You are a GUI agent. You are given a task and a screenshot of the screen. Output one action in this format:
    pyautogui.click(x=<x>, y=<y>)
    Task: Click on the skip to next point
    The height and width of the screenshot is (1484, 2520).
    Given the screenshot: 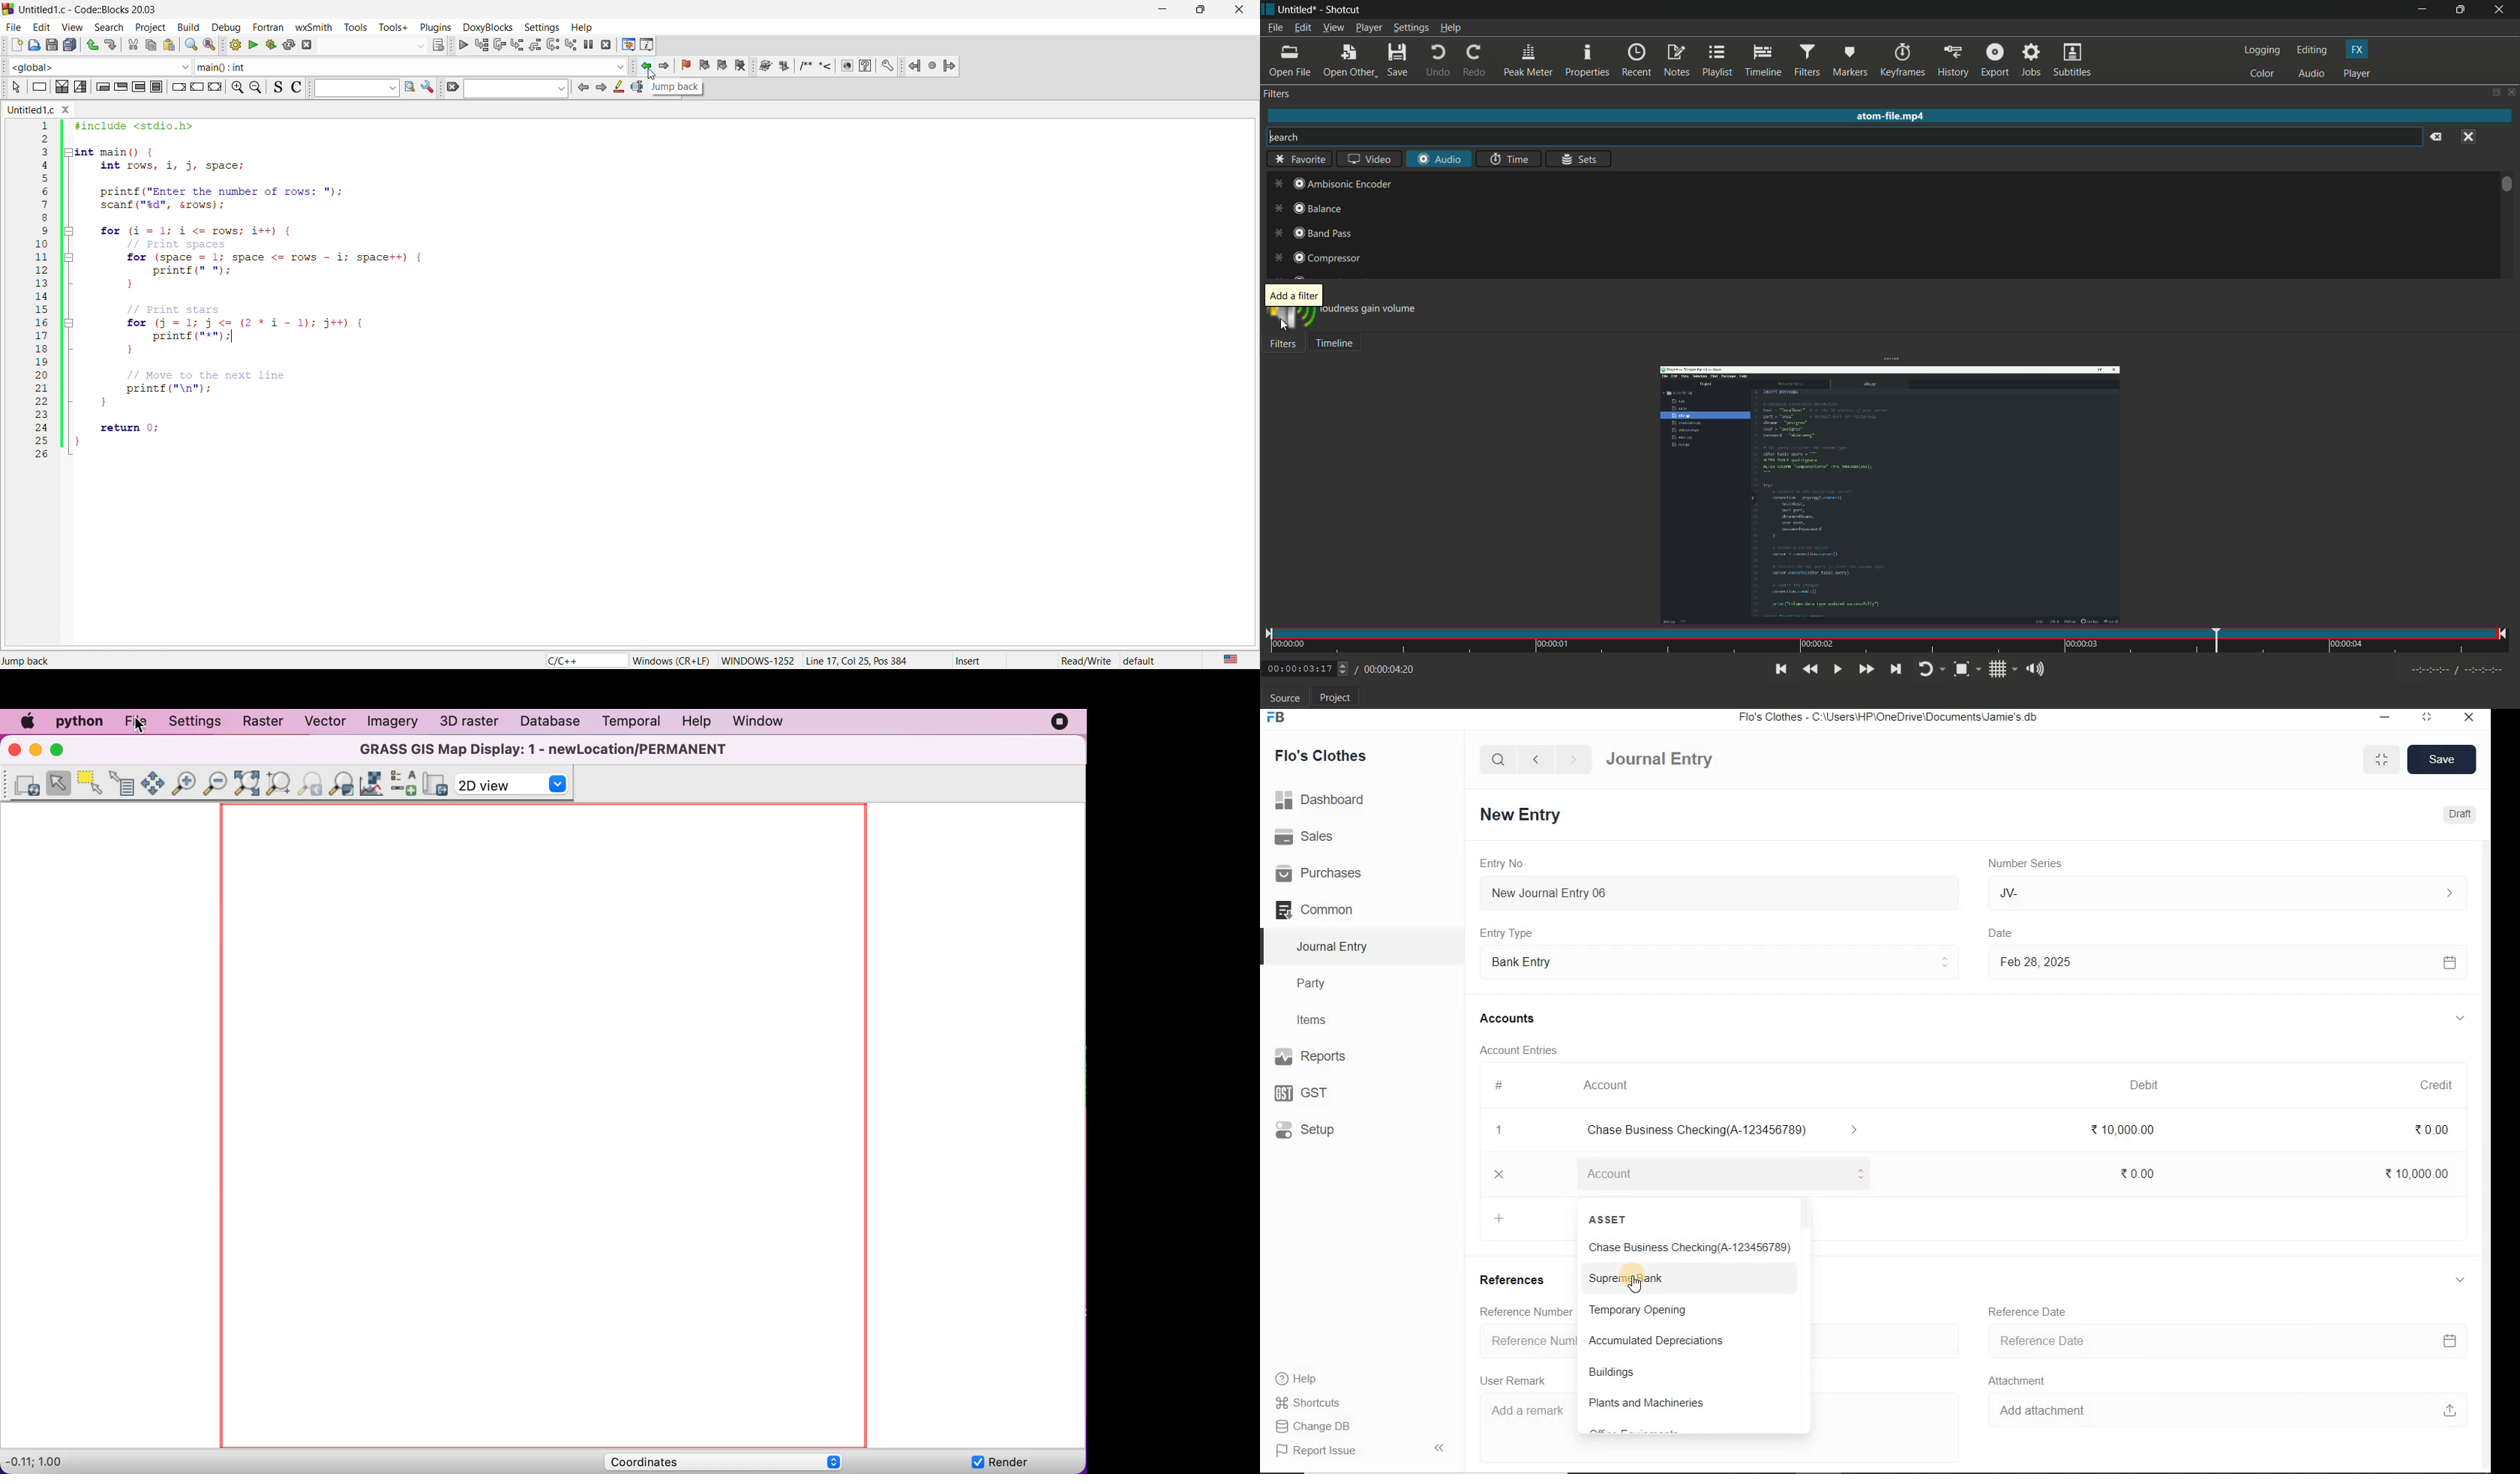 What is the action you would take?
    pyautogui.click(x=1895, y=669)
    